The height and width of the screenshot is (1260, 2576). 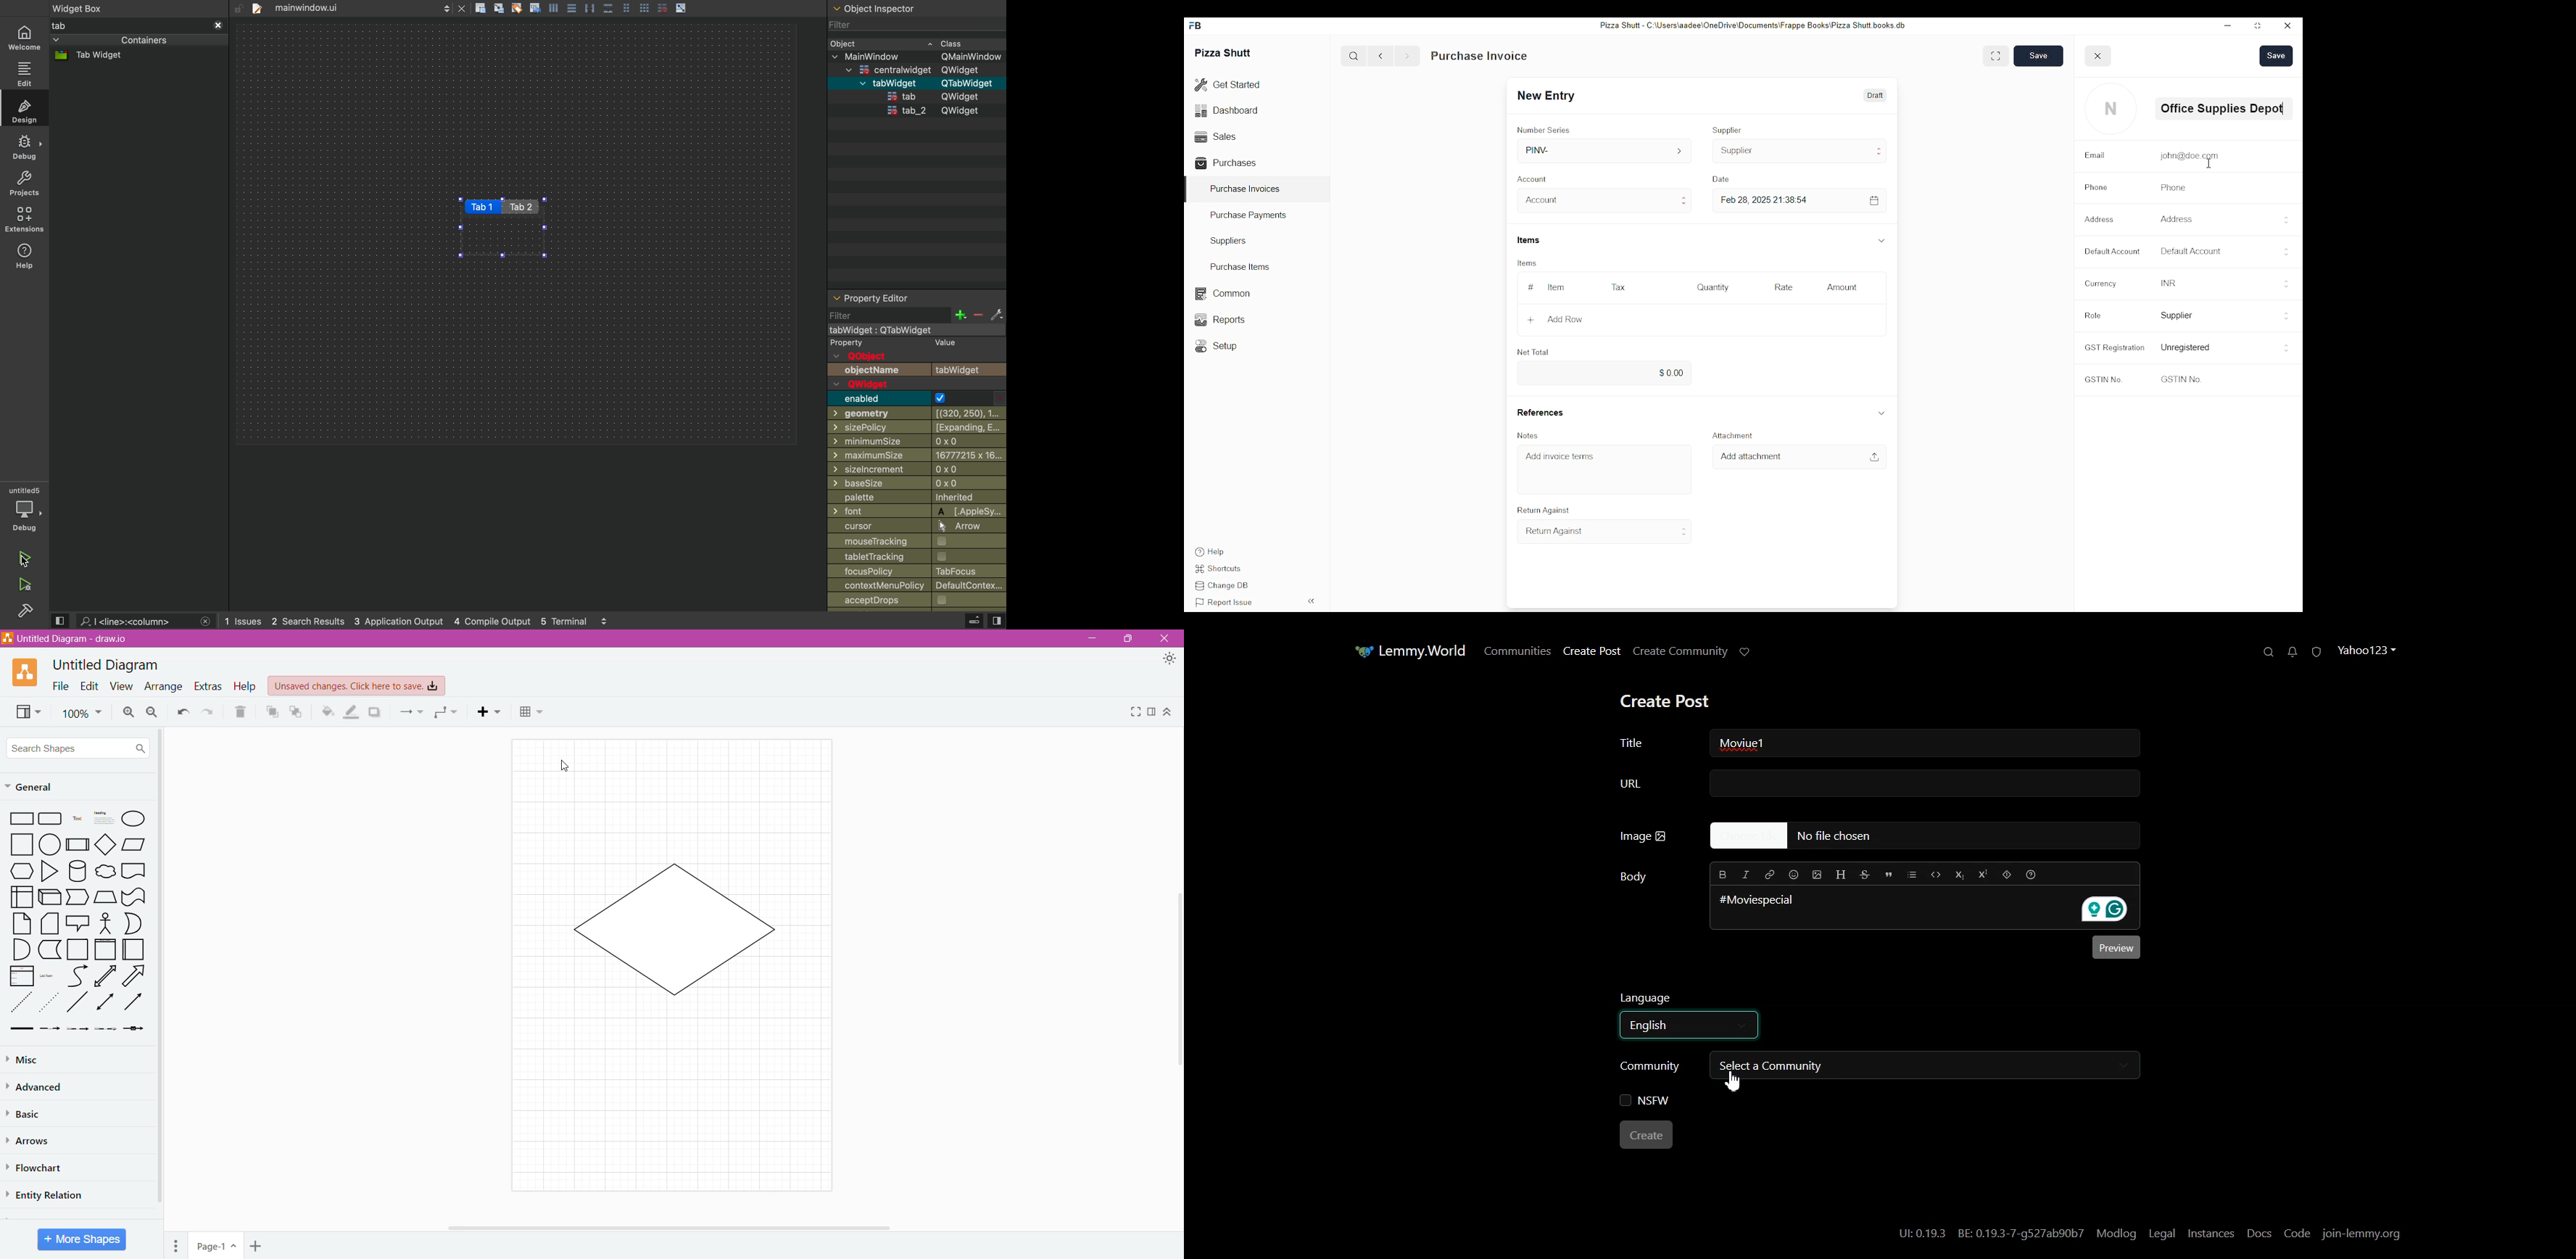 What do you see at coordinates (21, 1029) in the screenshot?
I see `Link` at bounding box center [21, 1029].